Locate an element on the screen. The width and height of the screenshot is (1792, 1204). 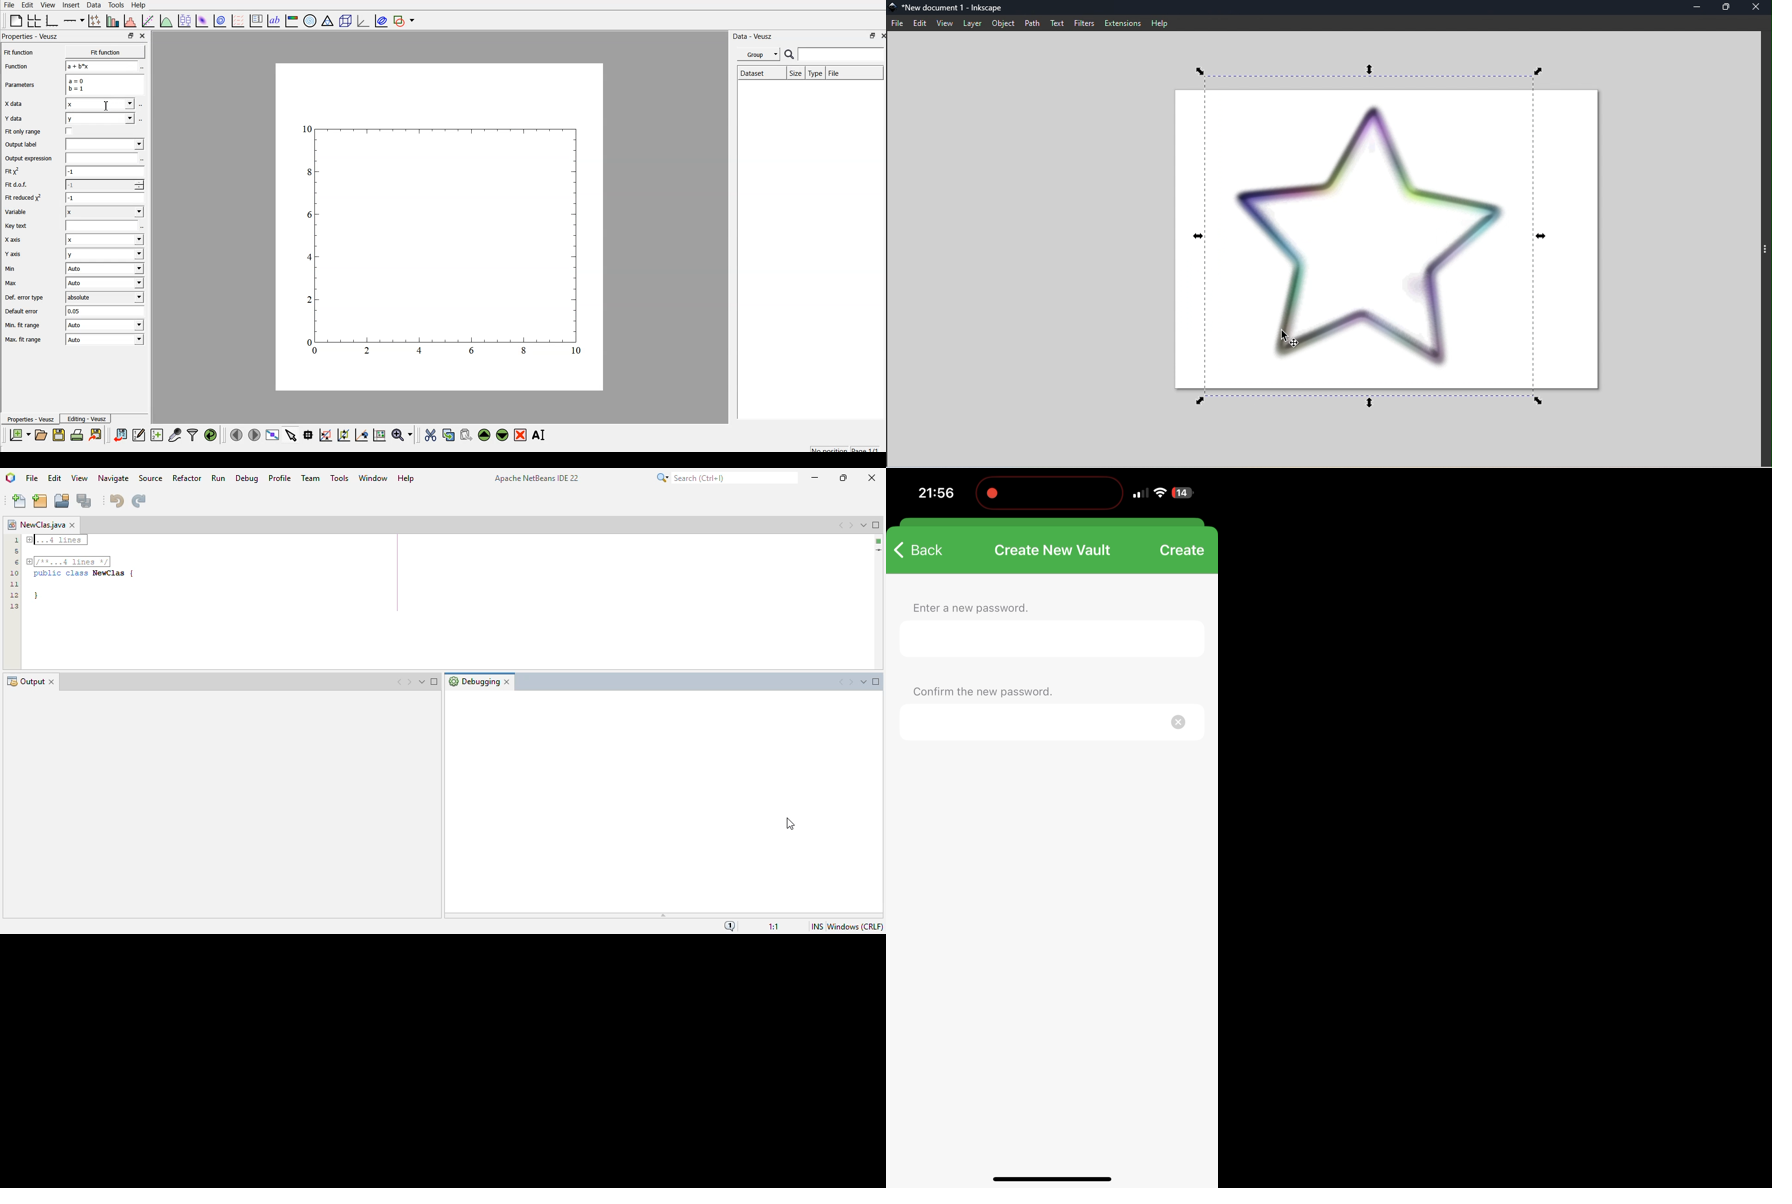
battery is located at coordinates (1183, 494).